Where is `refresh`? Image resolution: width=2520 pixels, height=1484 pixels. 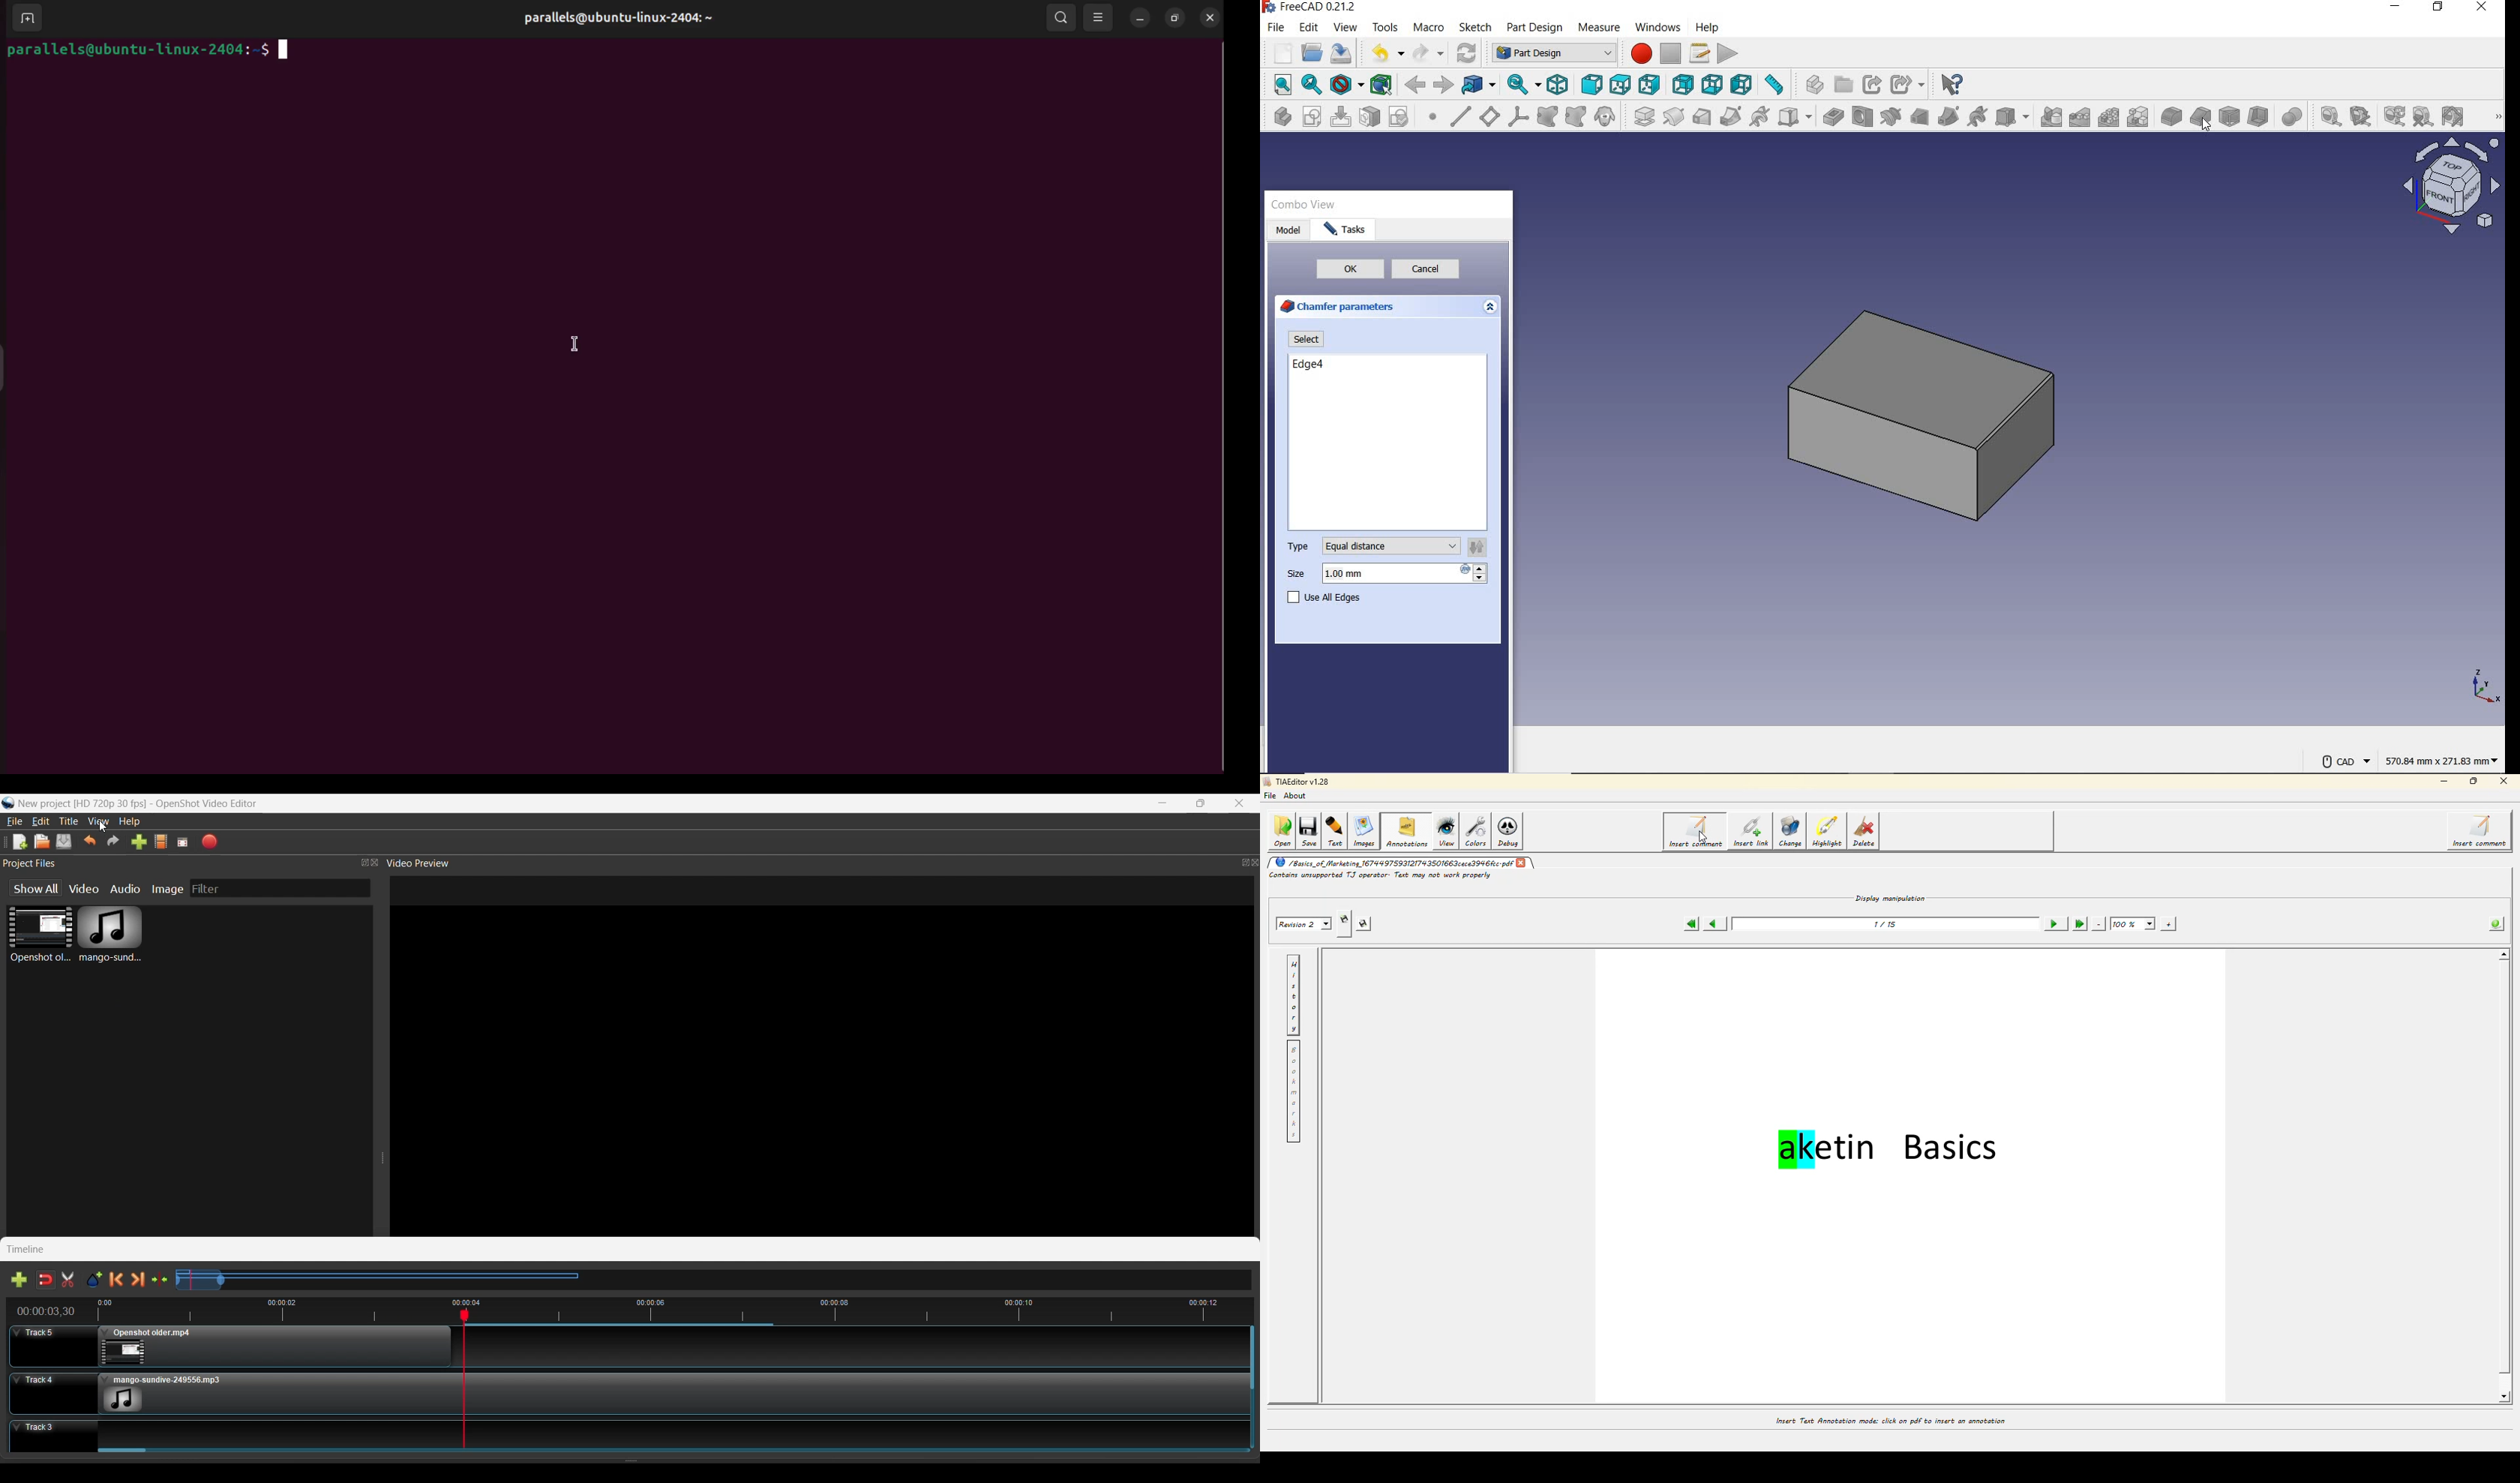
refresh is located at coordinates (2393, 116).